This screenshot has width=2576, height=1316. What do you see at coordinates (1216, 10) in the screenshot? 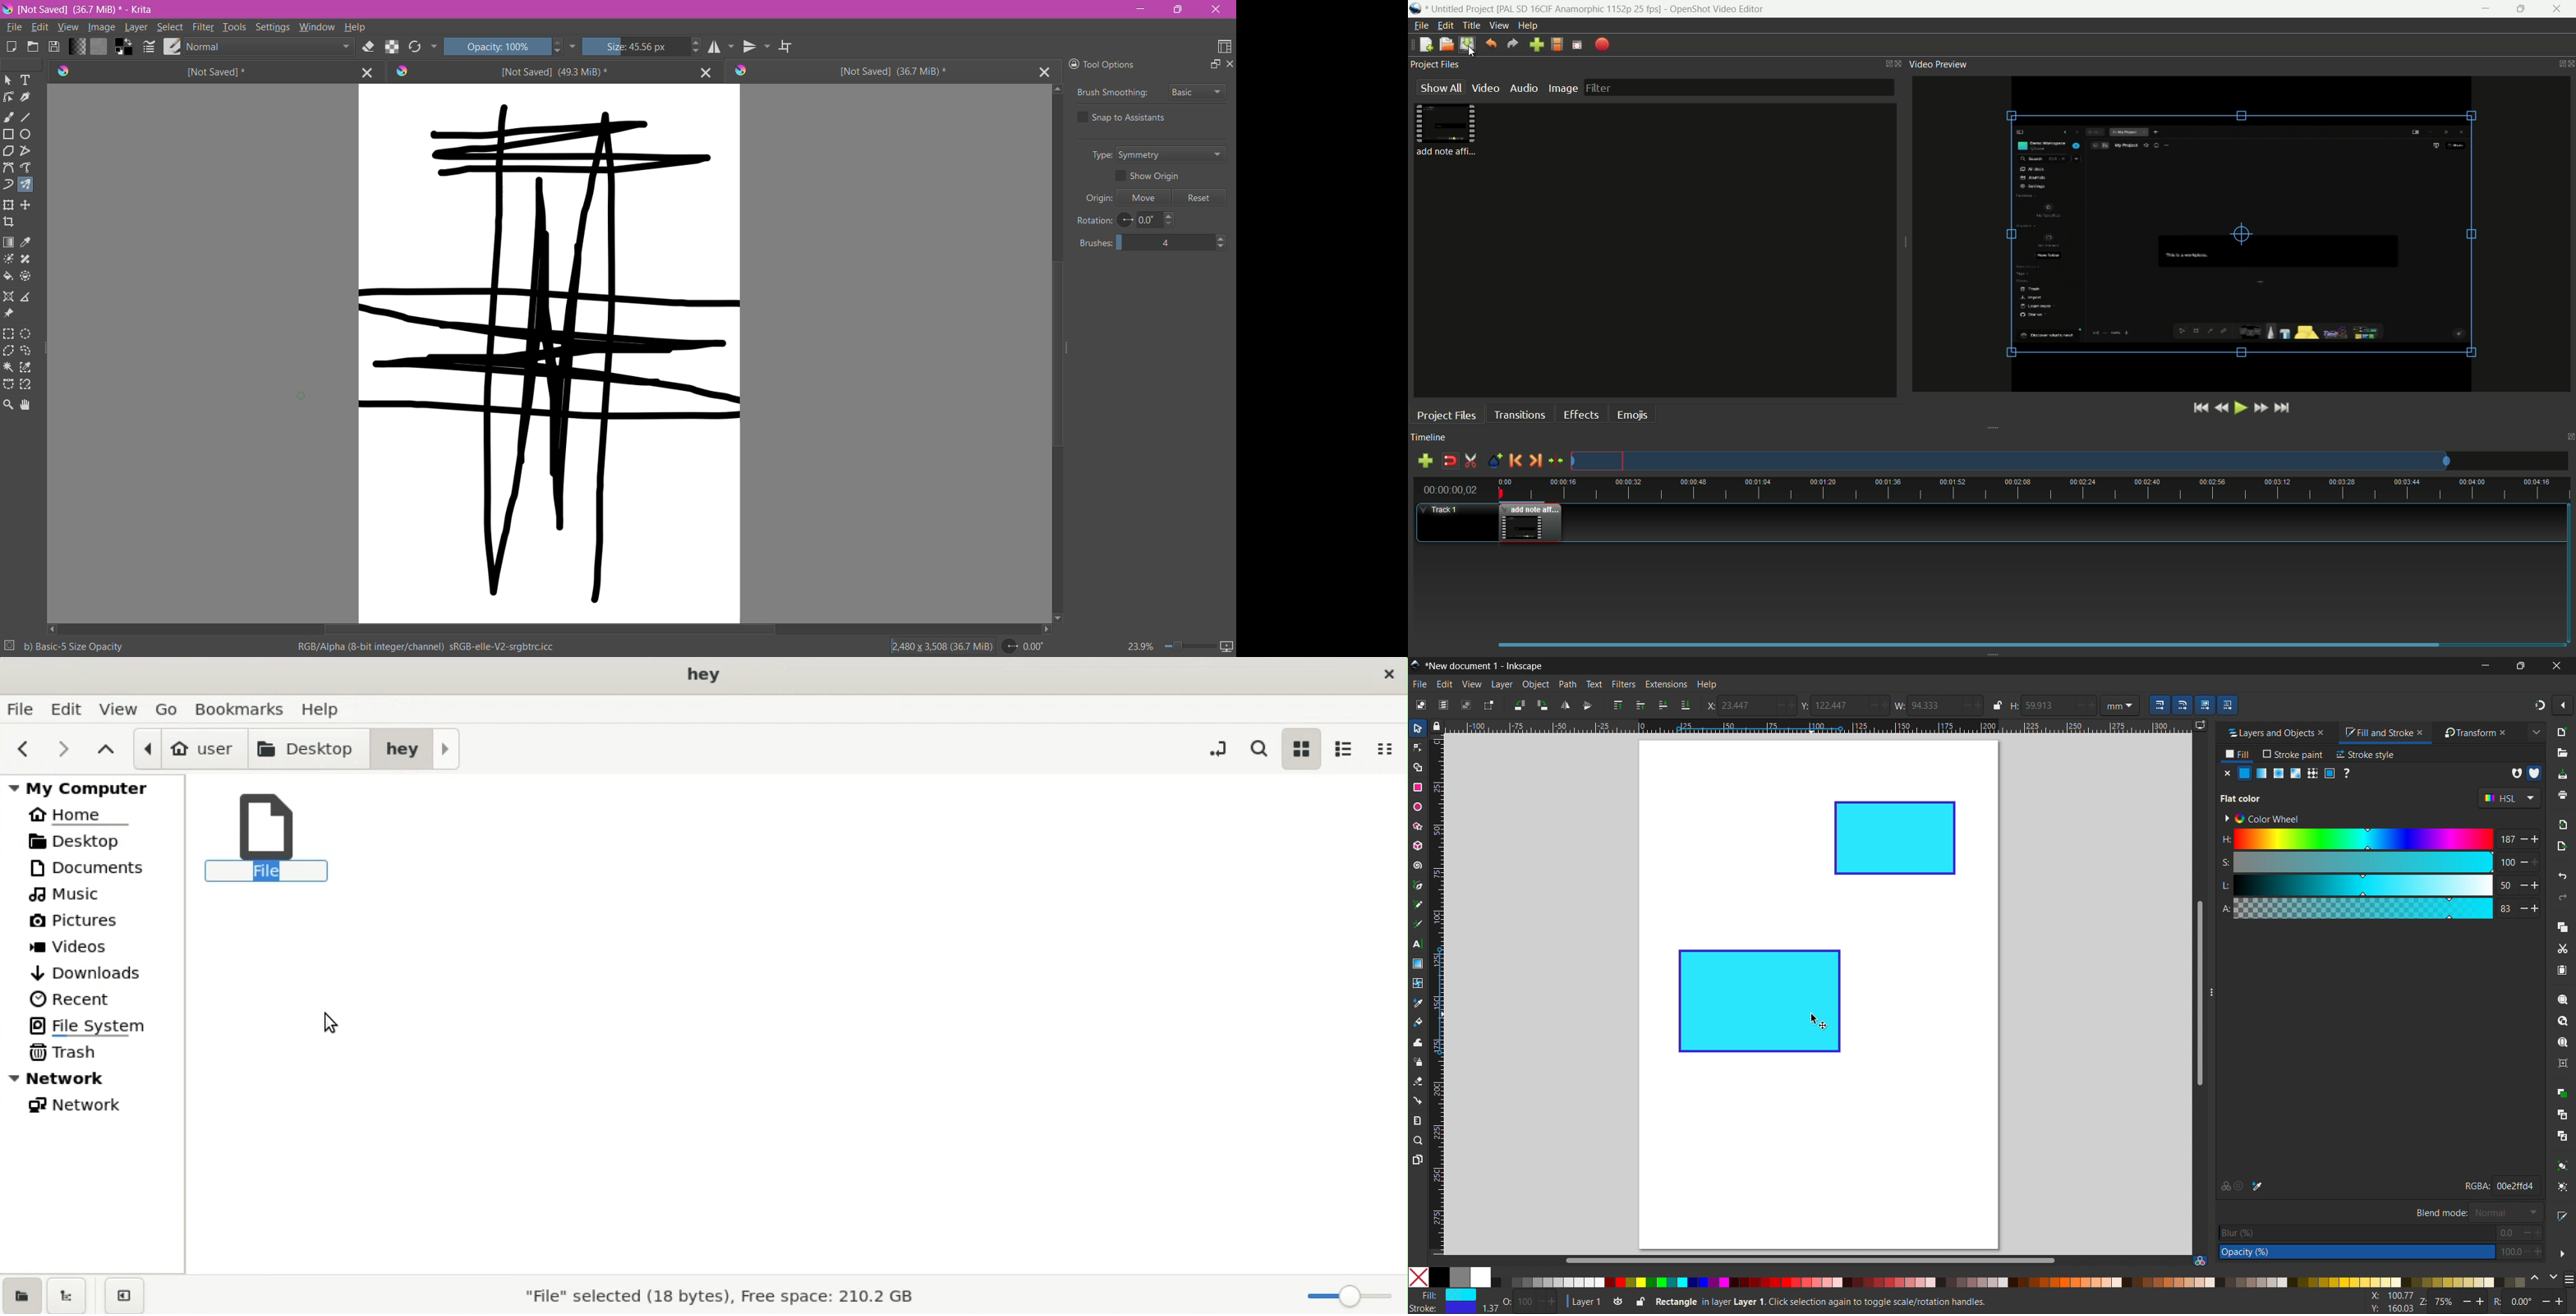
I see `Close` at bounding box center [1216, 10].